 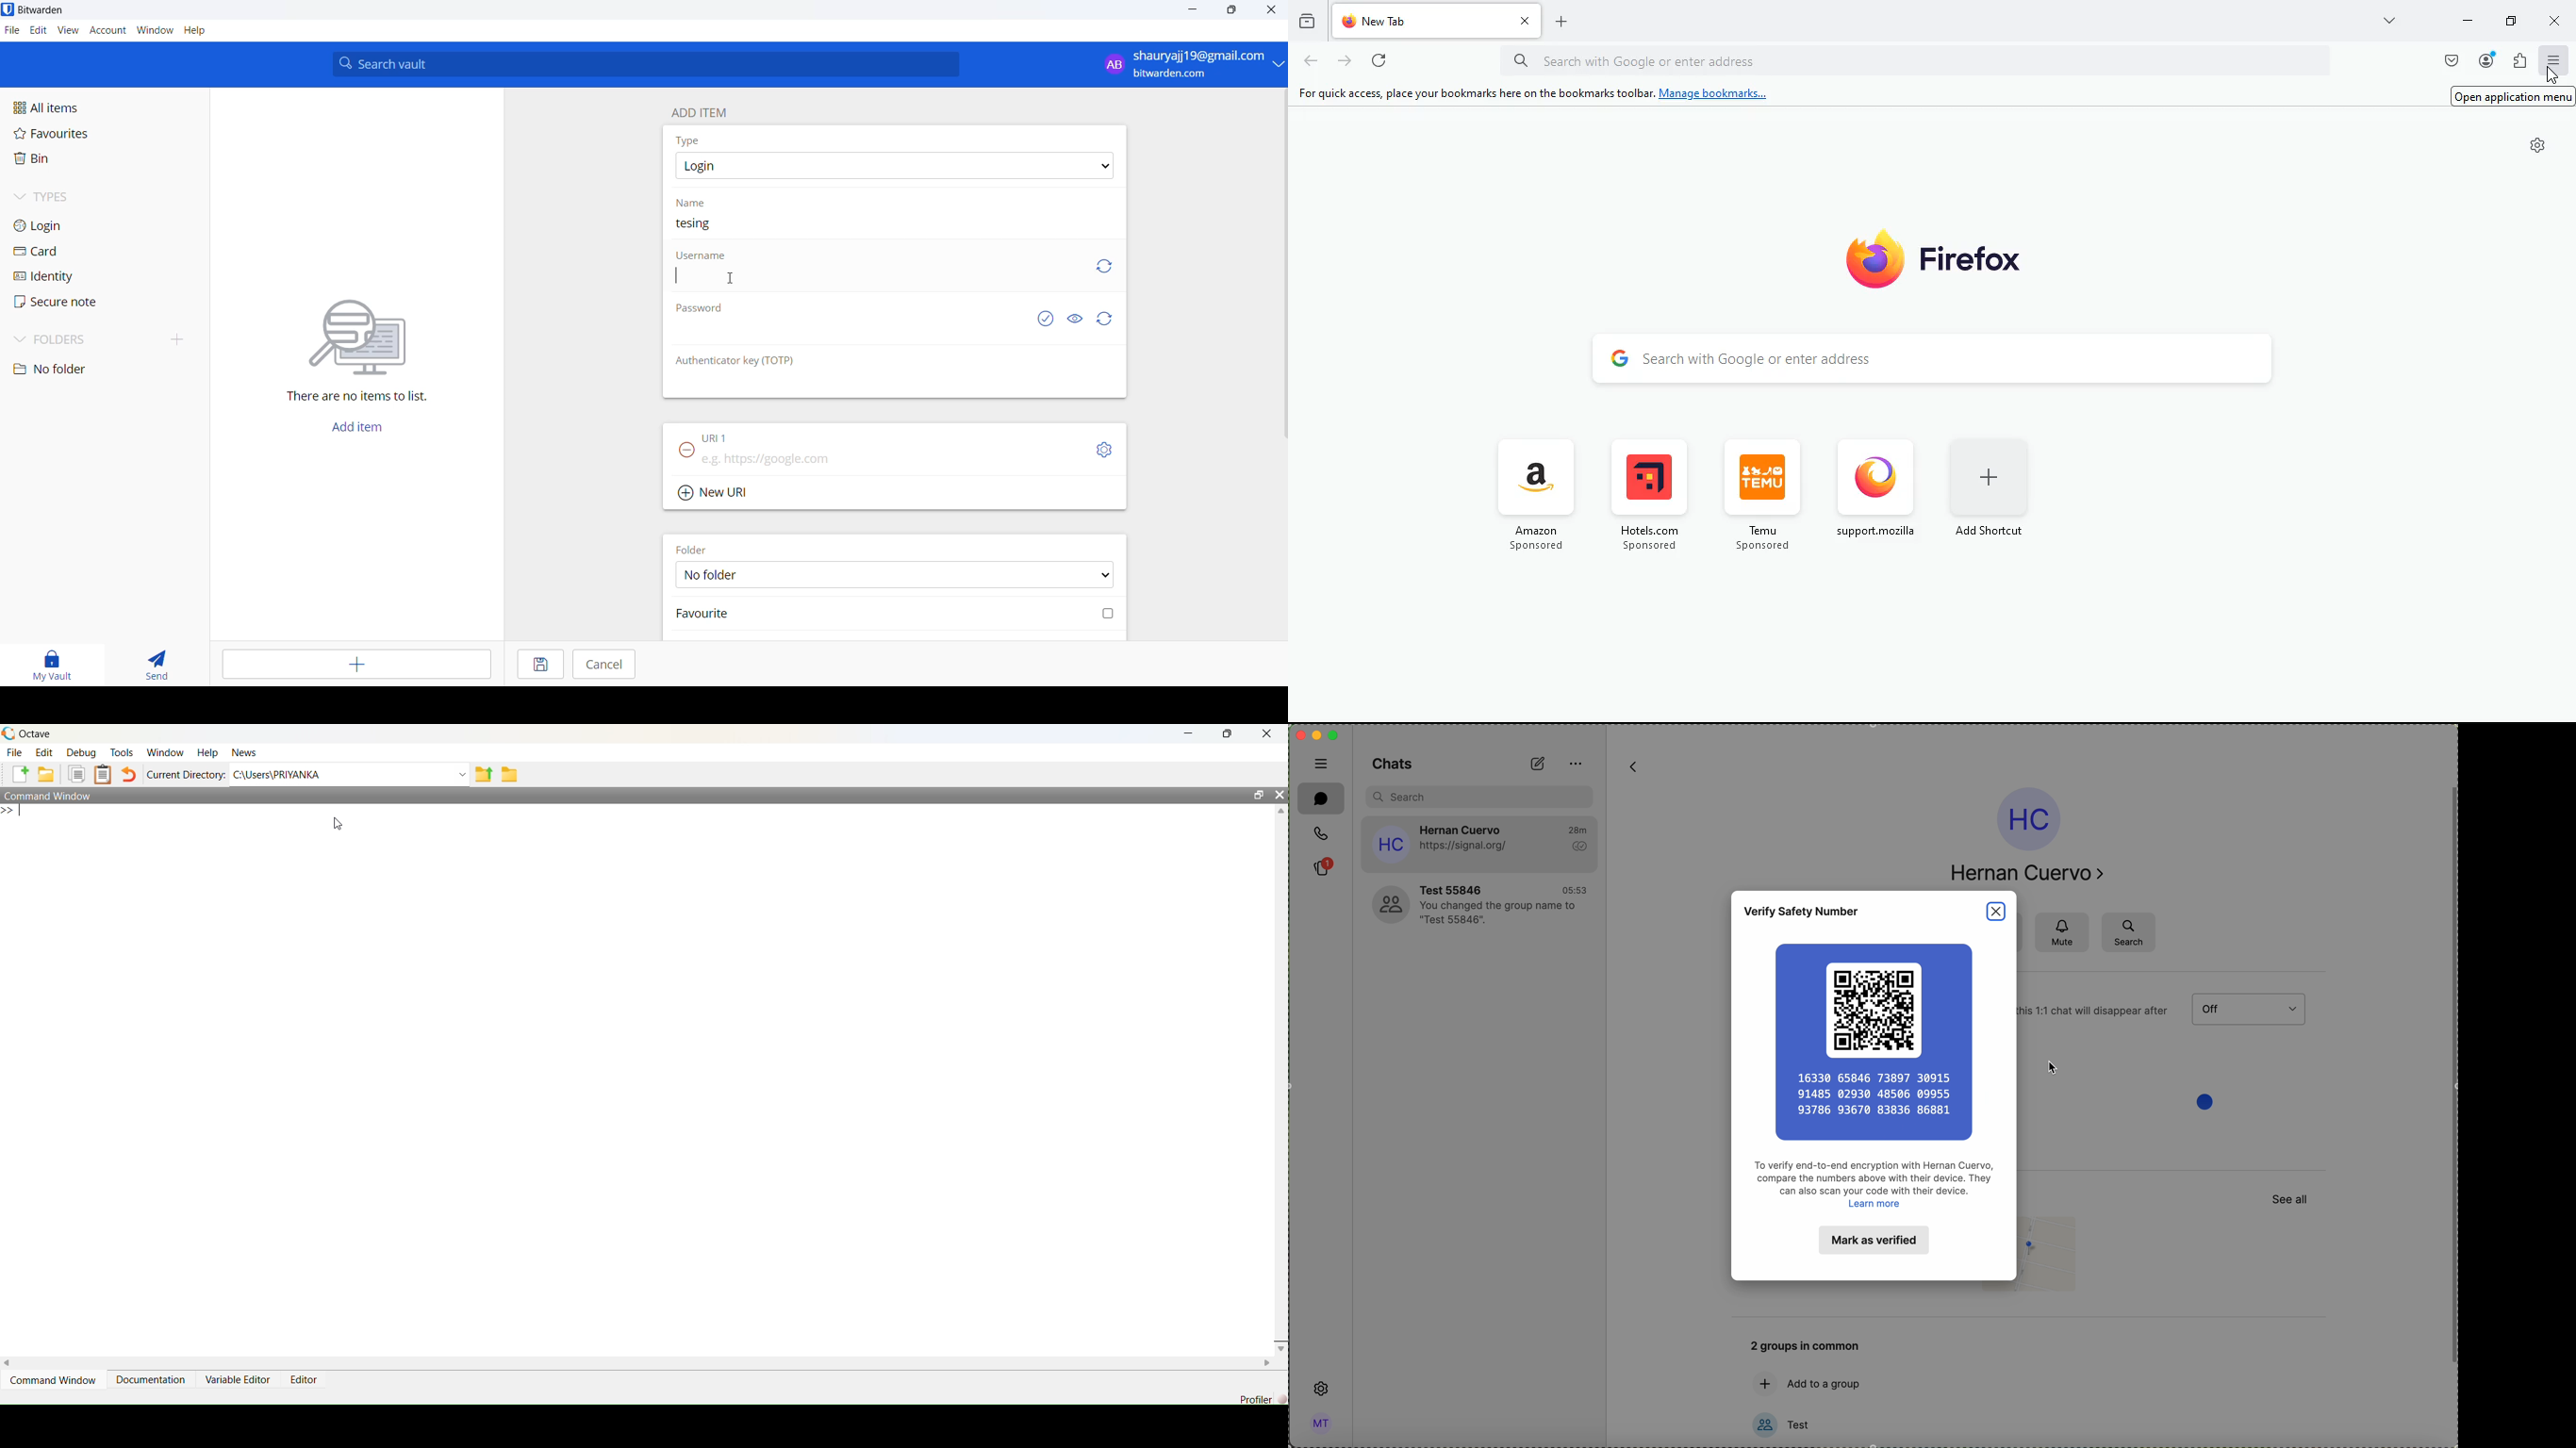 I want to click on archive, so click(x=1305, y=24).